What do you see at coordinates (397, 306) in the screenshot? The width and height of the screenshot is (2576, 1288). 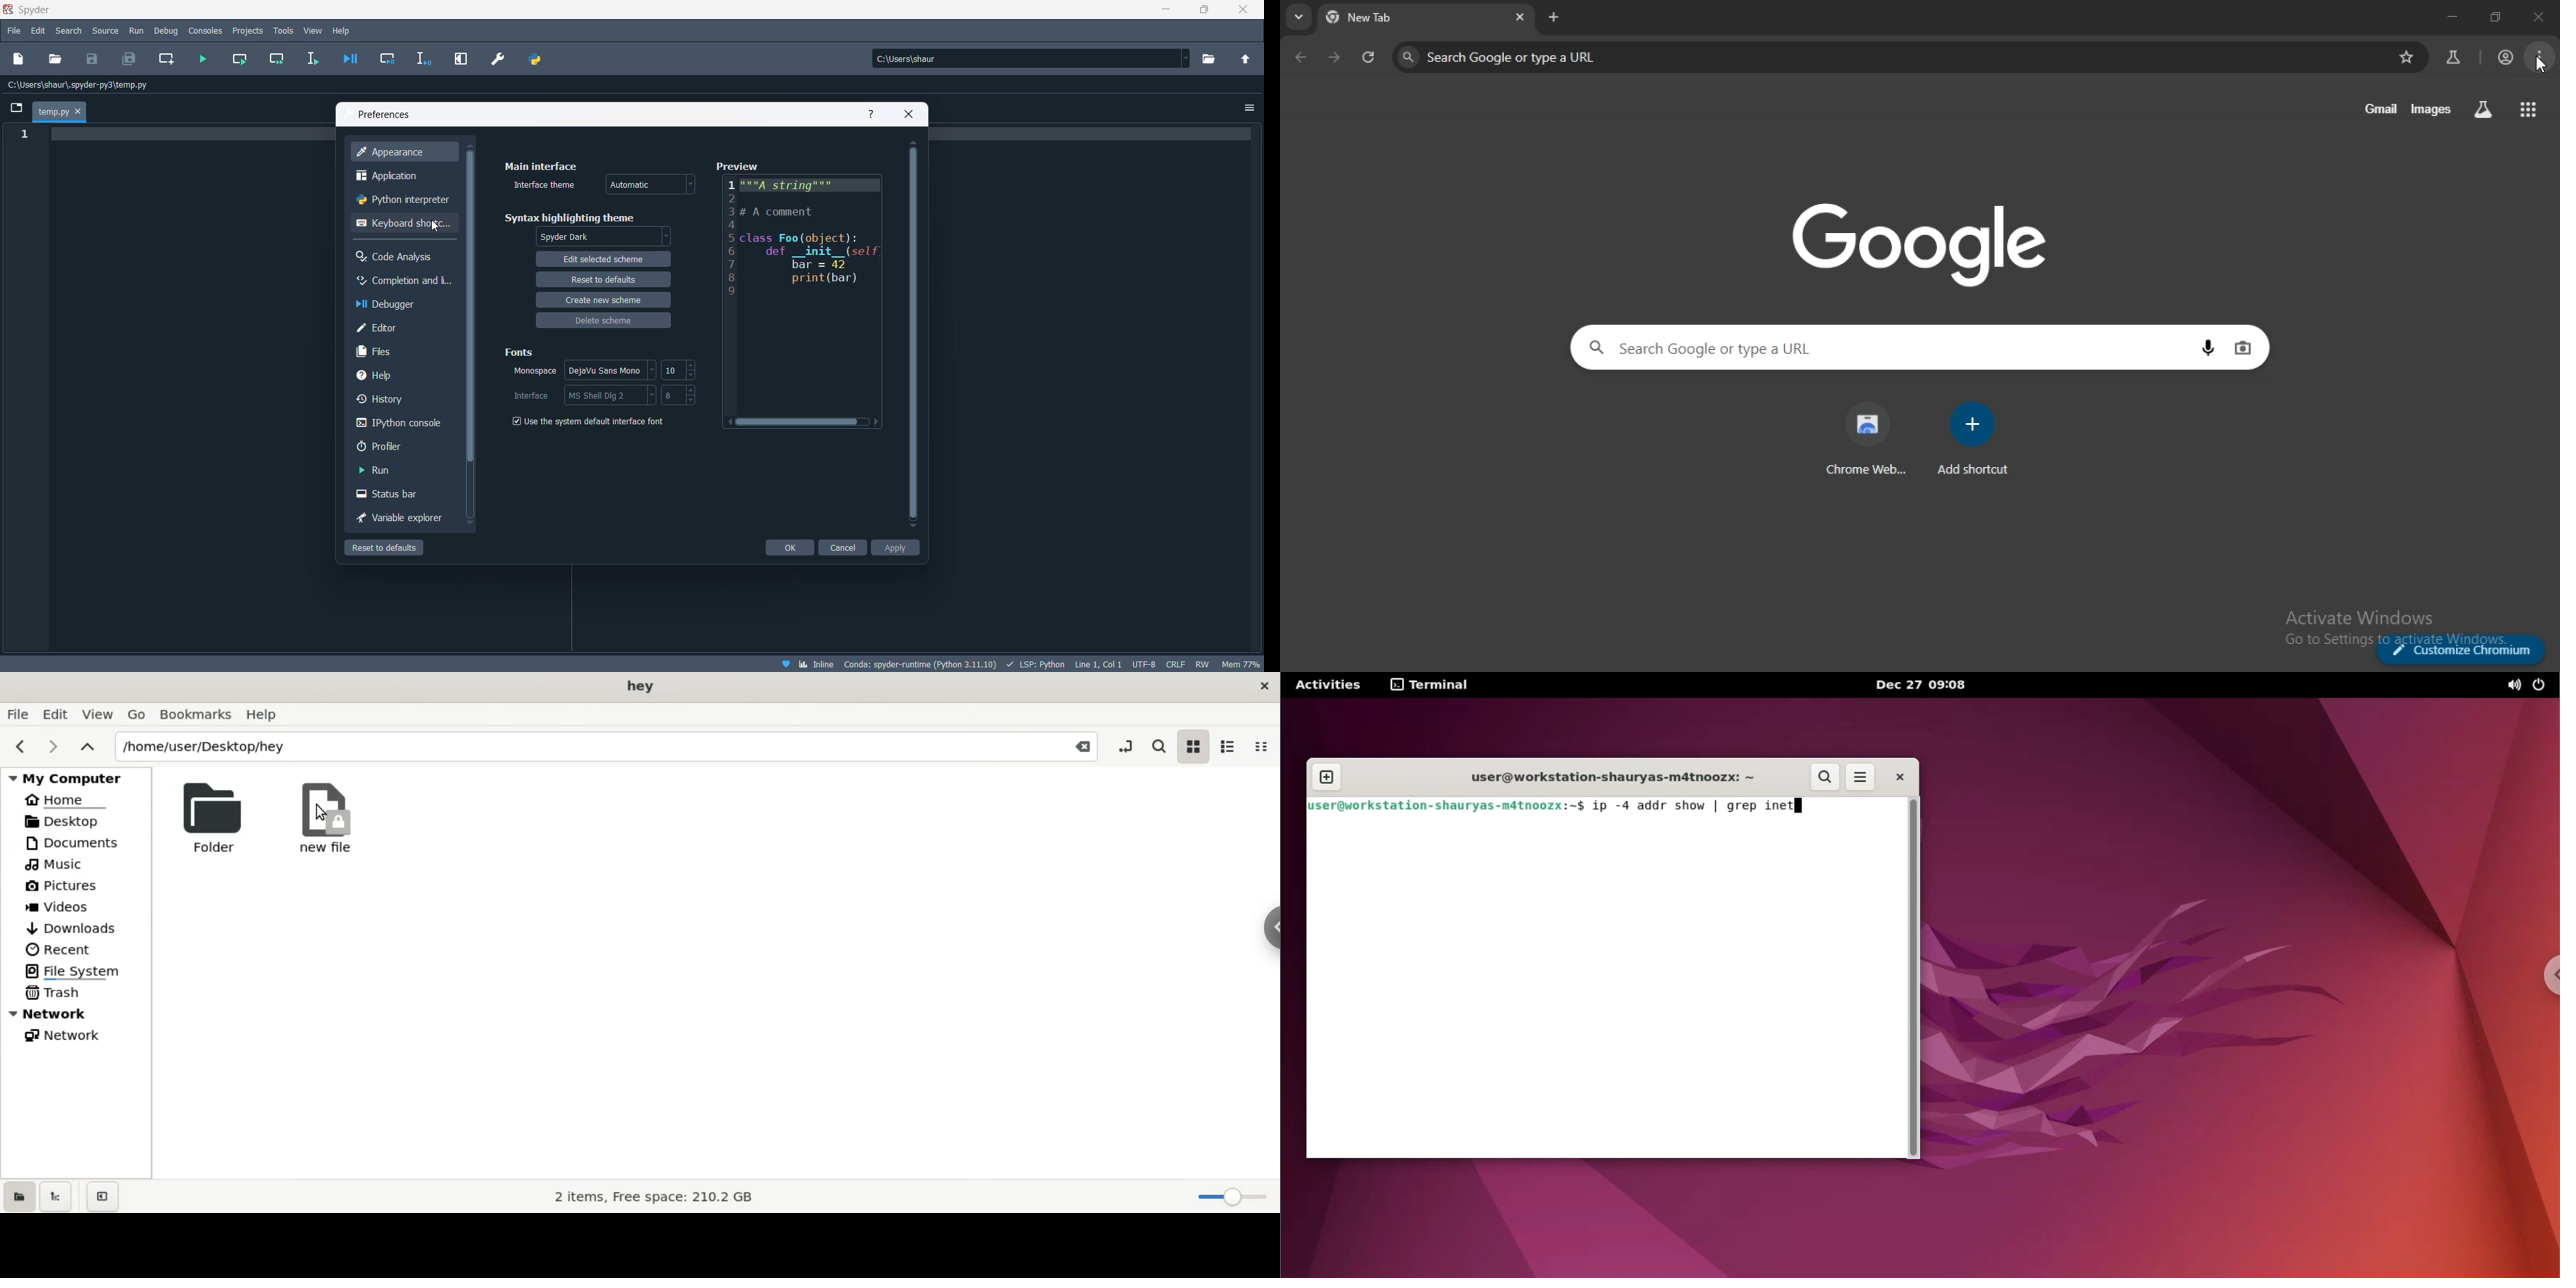 I see `debugger` at bounding box center [397, 306].